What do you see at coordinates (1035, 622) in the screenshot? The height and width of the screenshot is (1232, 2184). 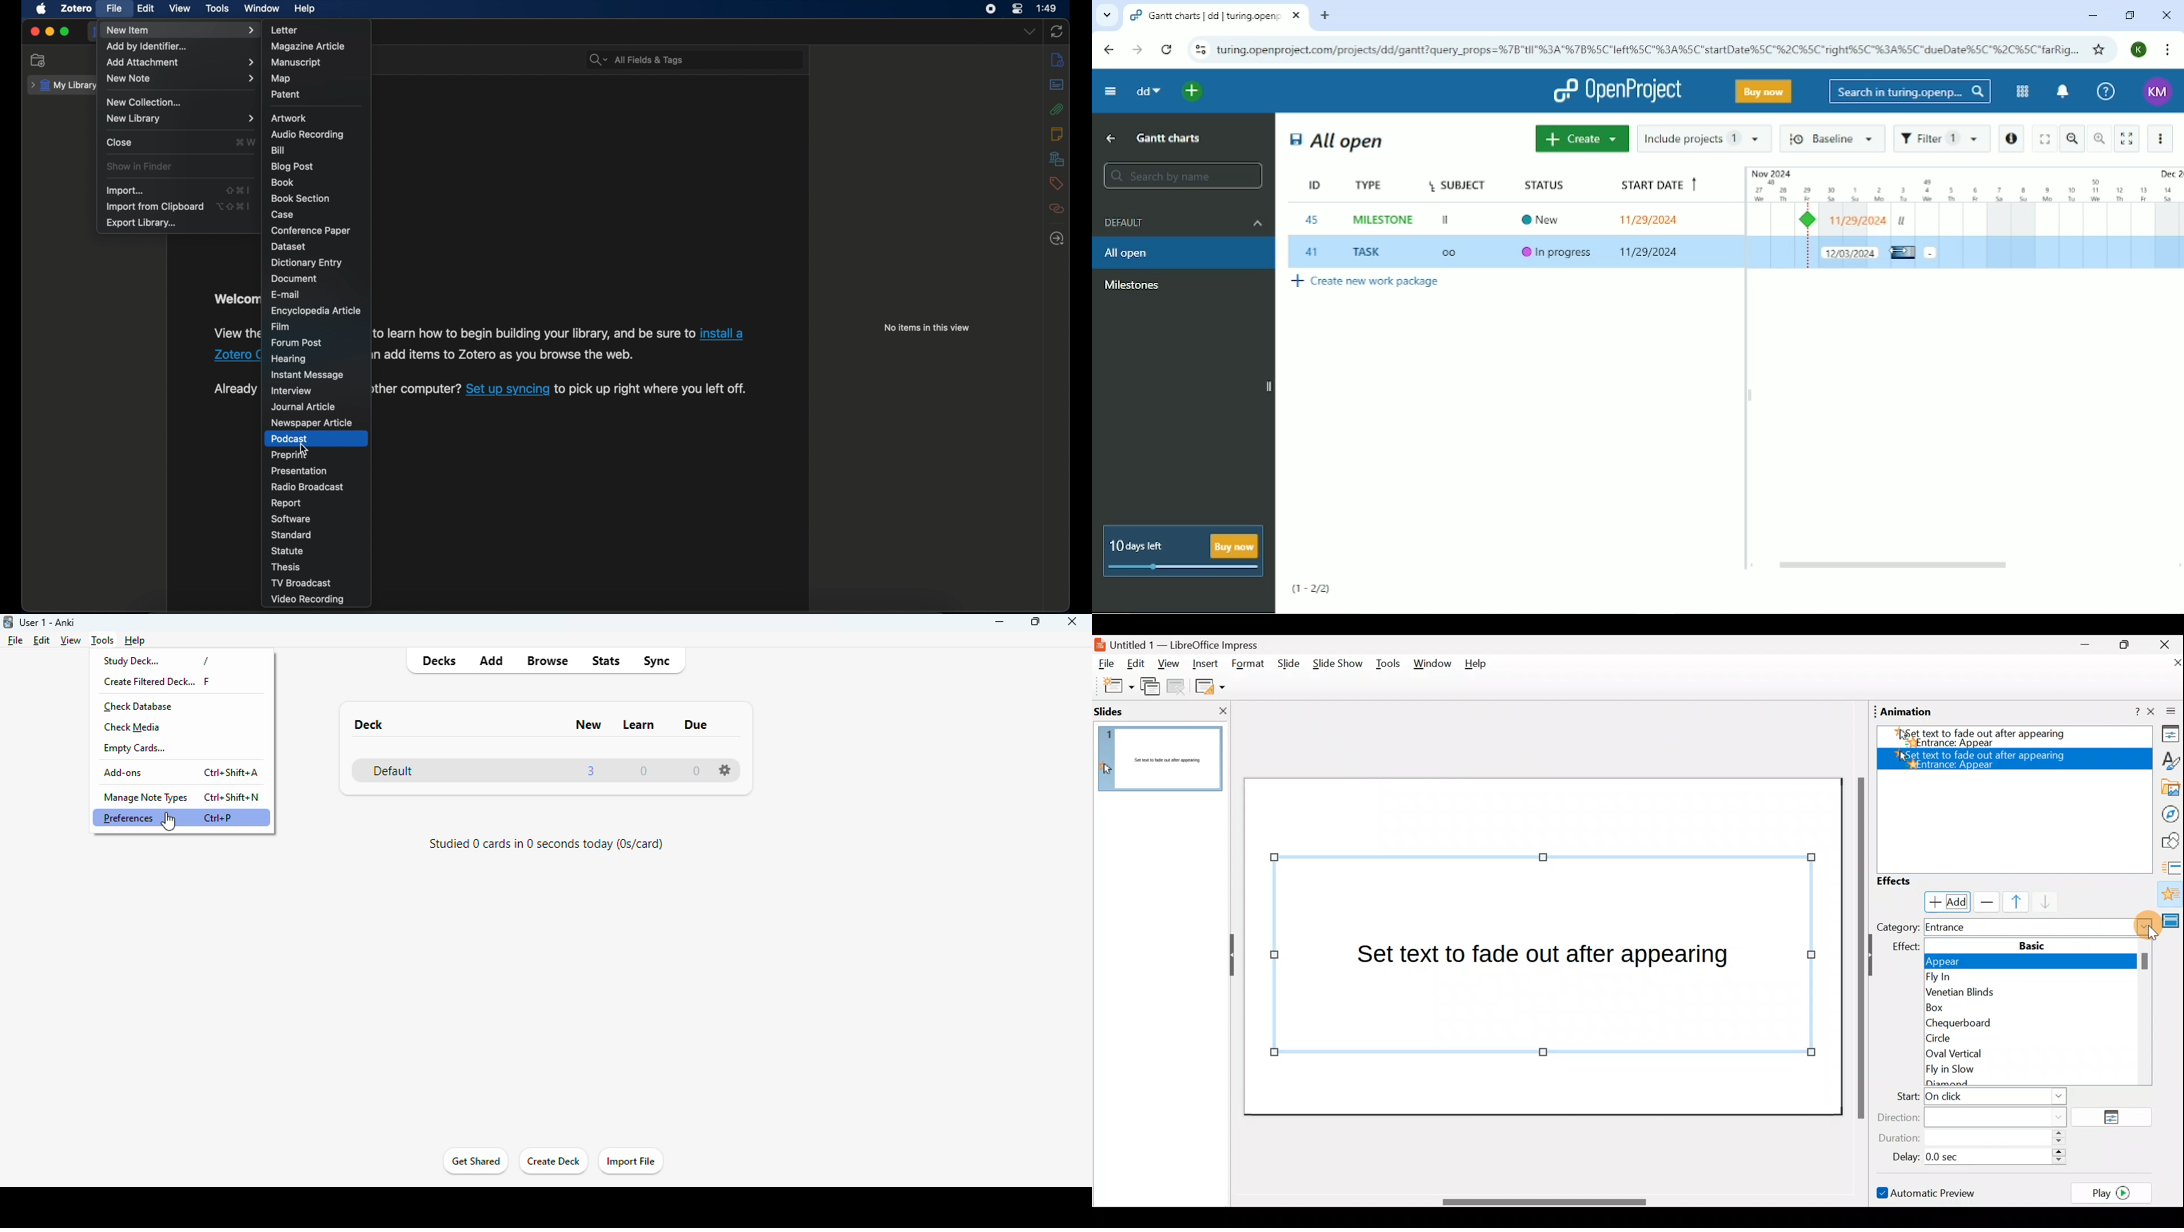 I see `maximize` at bounding box center [1035, 622].